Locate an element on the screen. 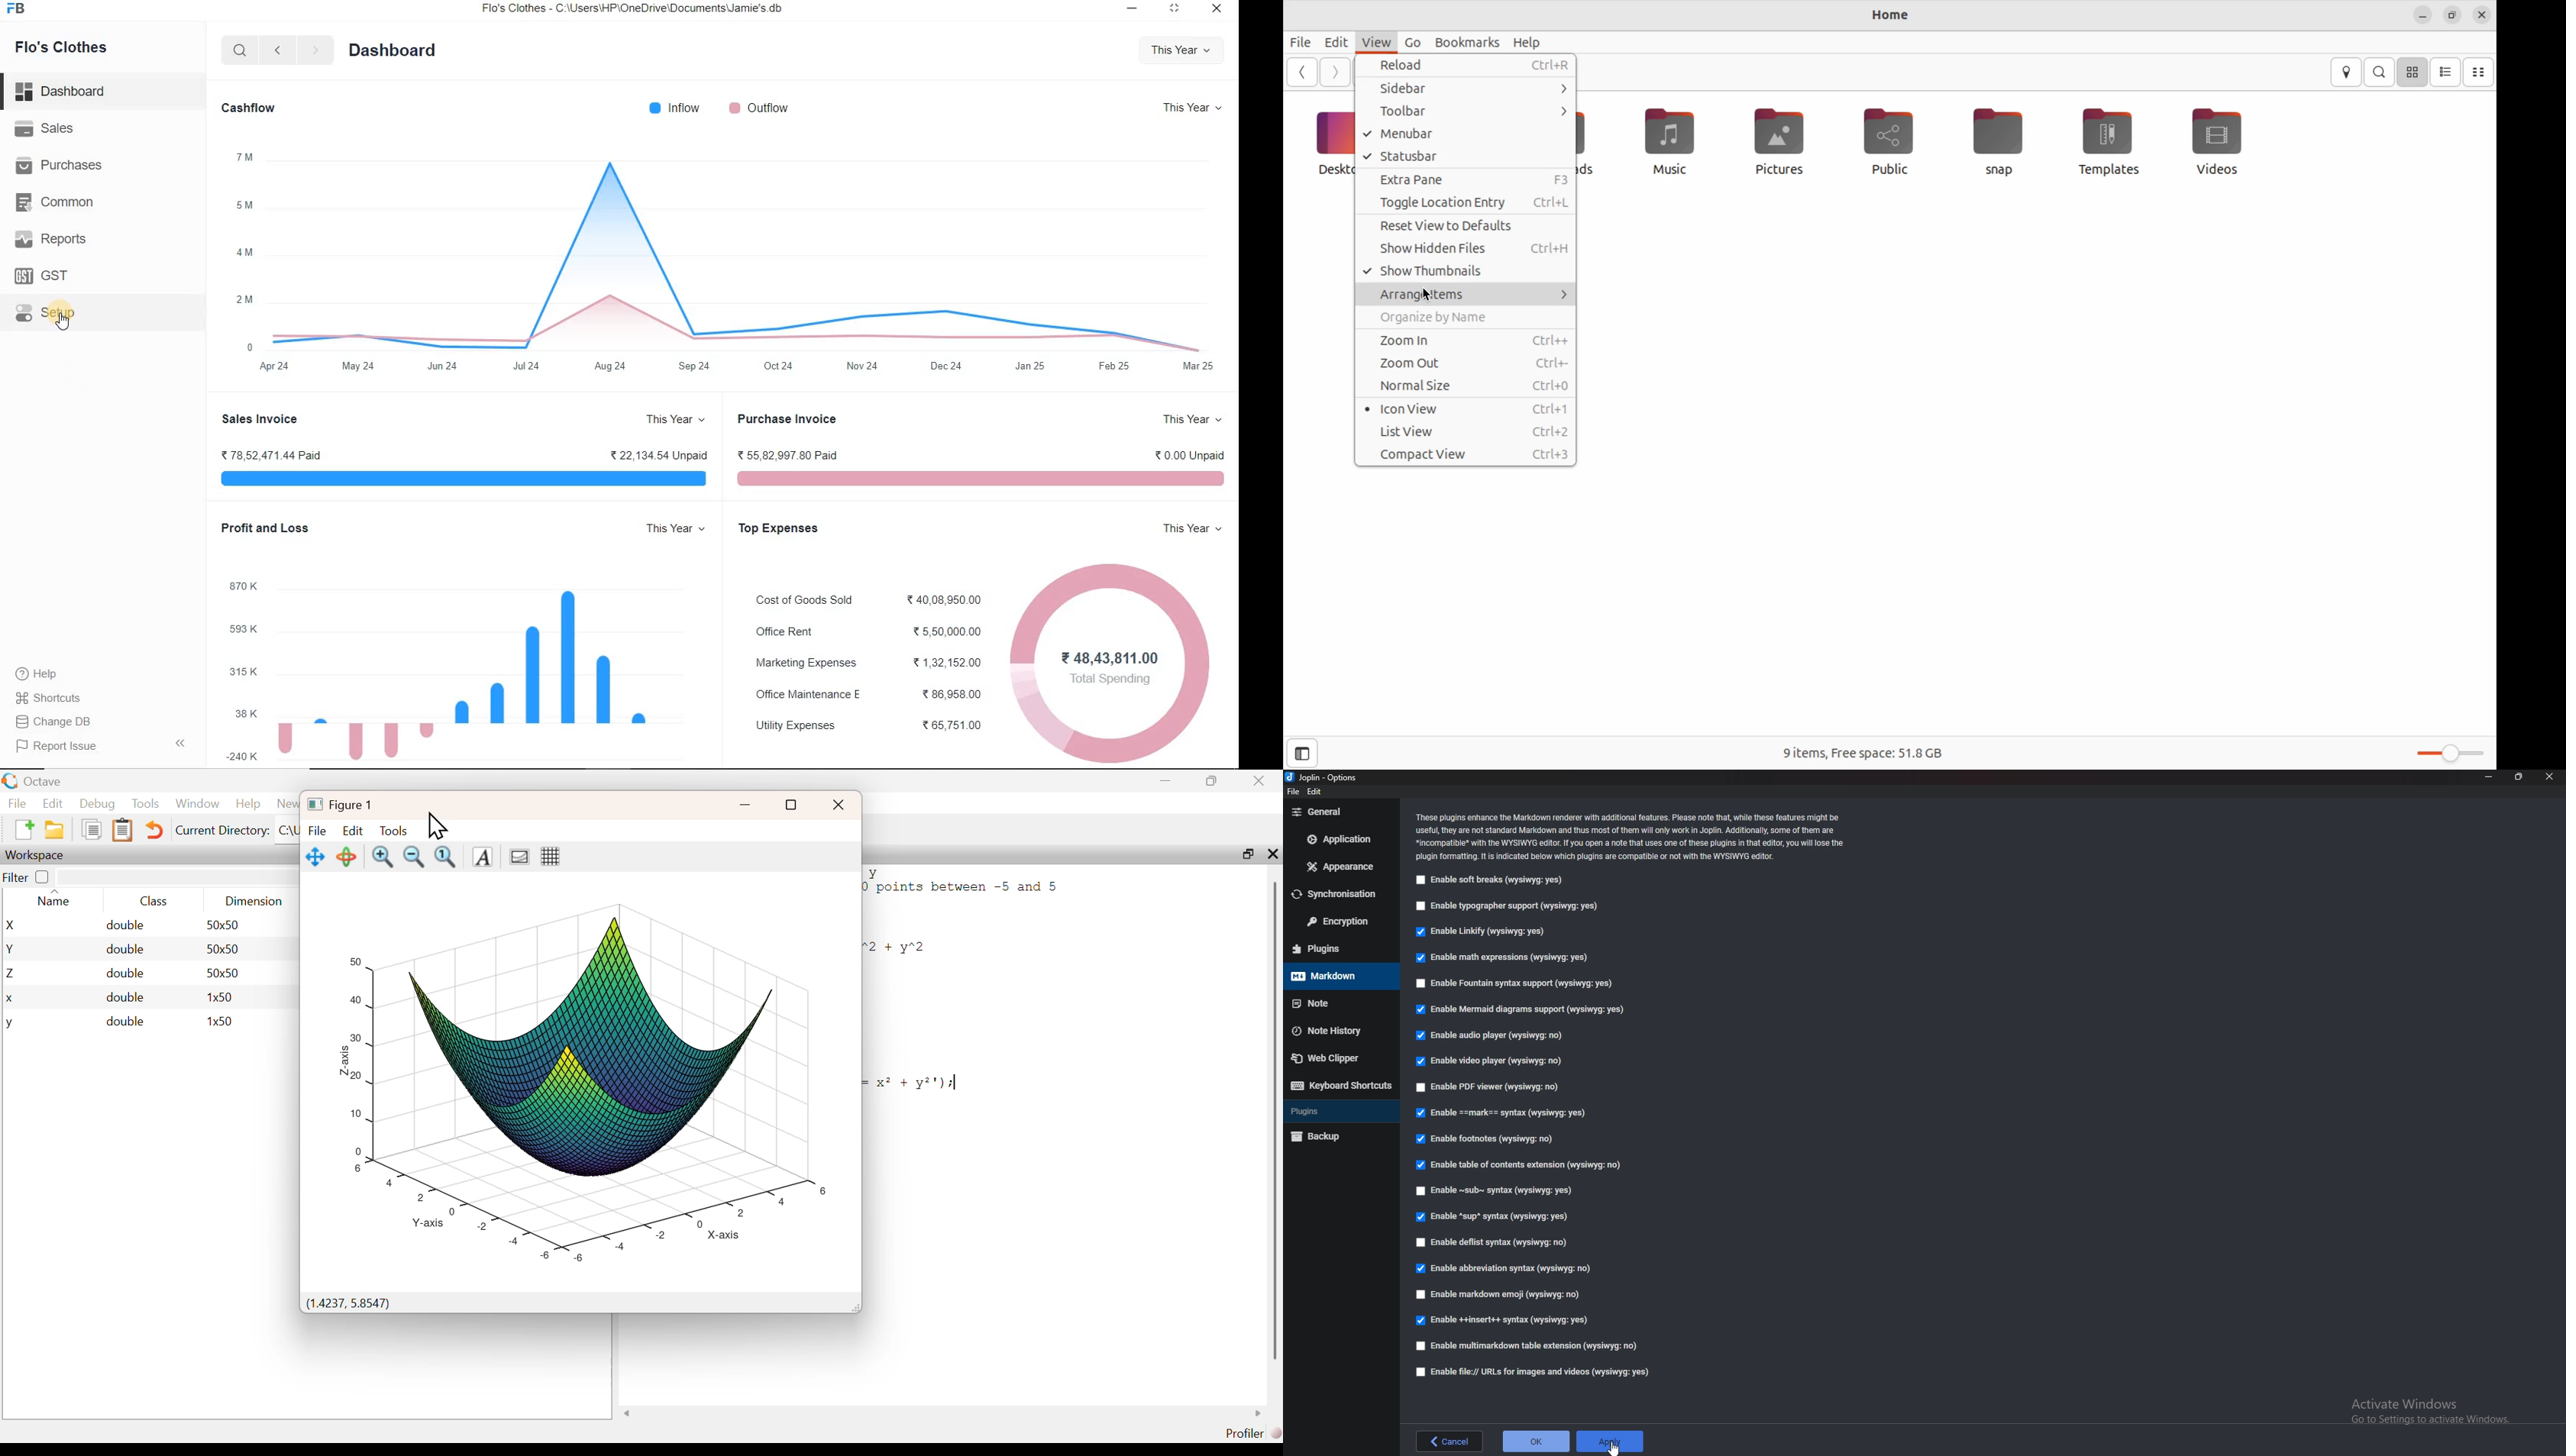  Enable Mark Syntax is located at coordinates (1506, 1113).